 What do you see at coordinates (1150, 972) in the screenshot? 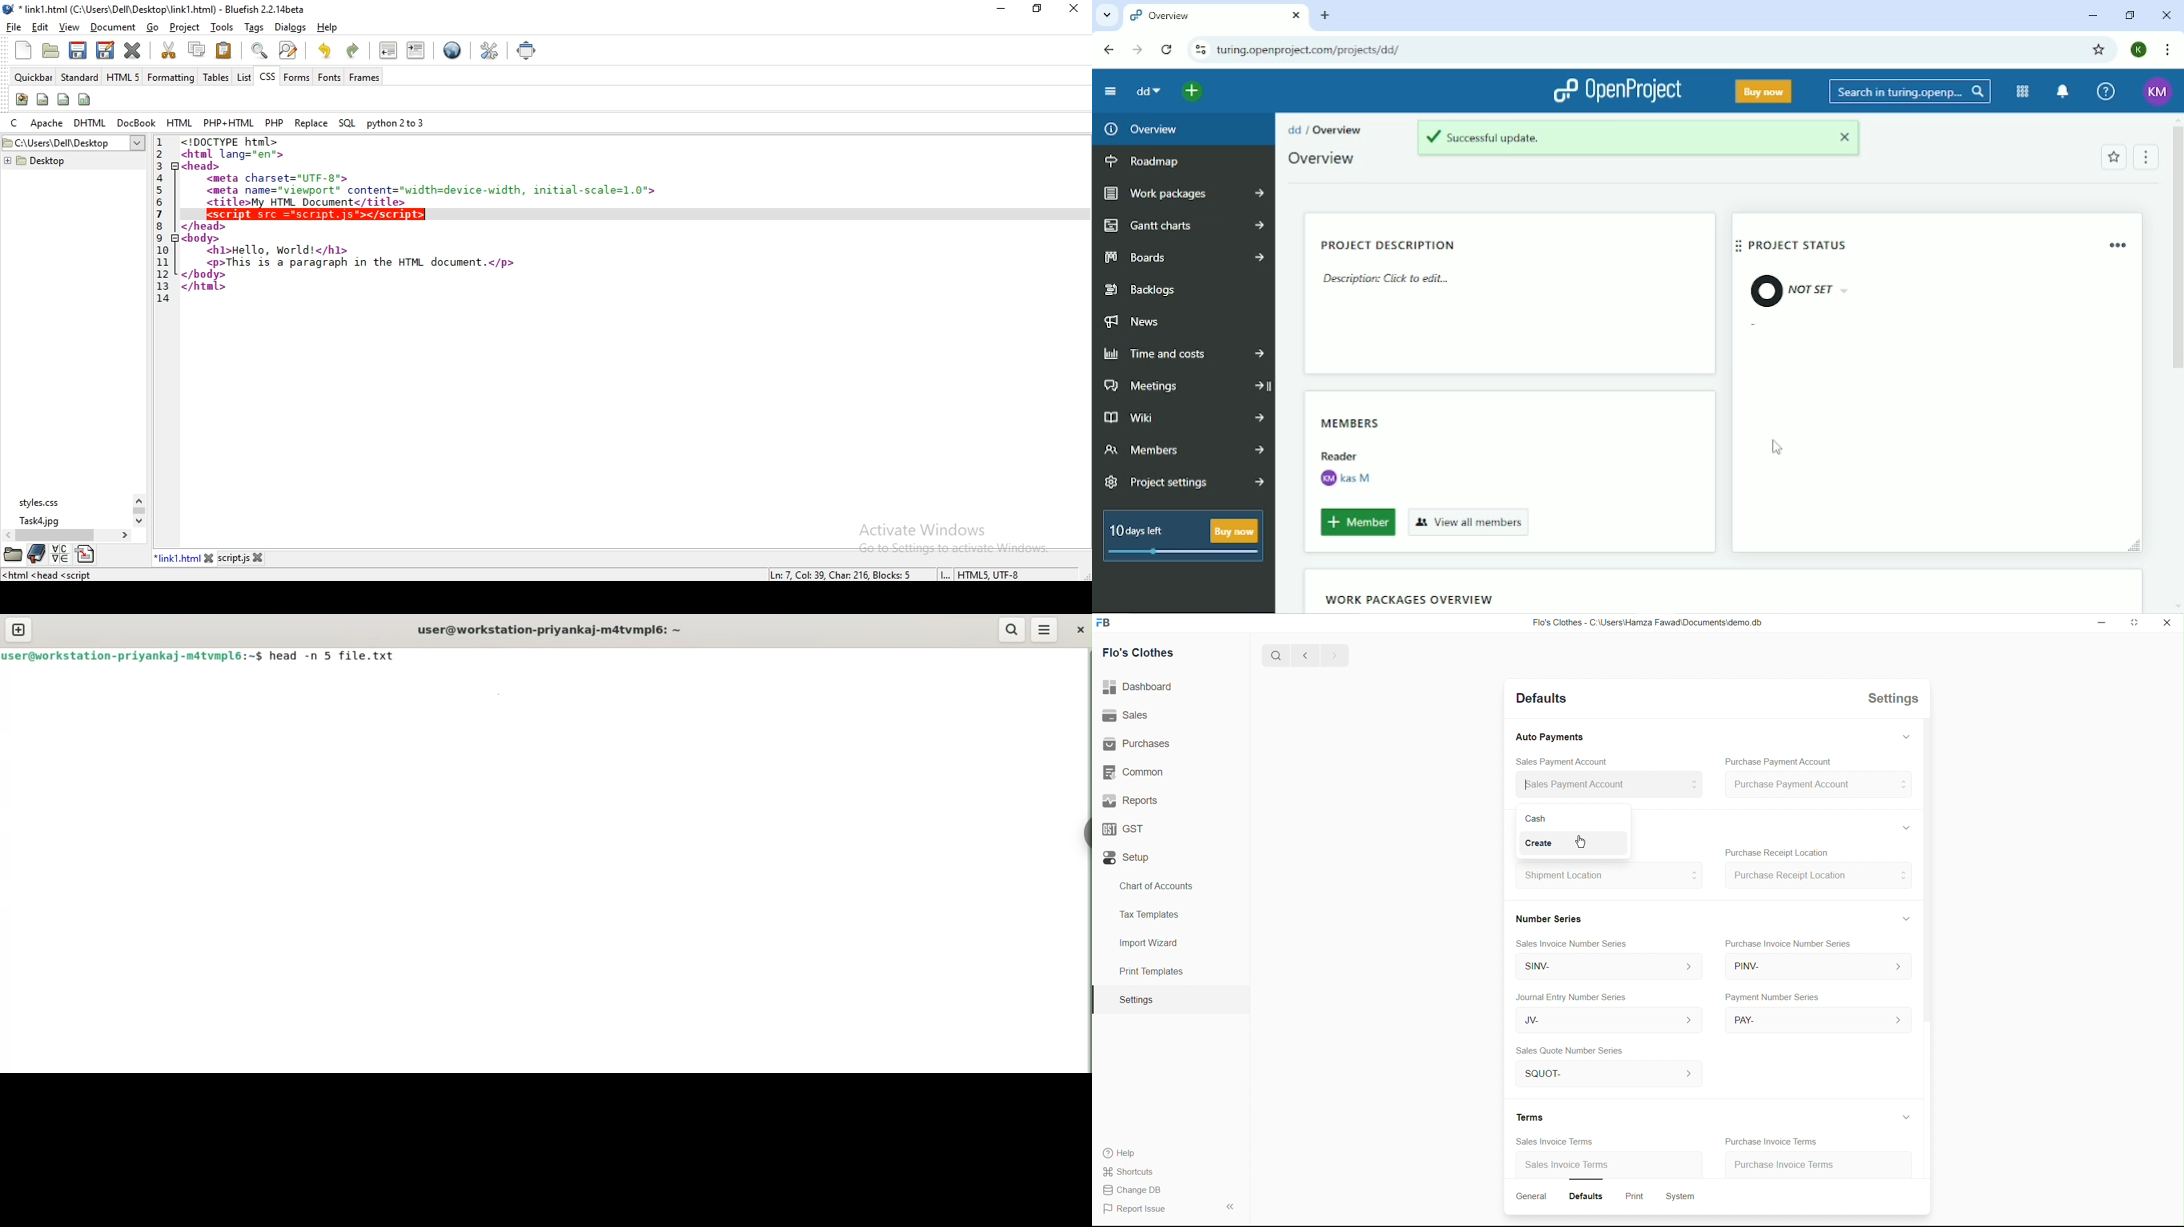
I see `Print Templates` at bounding box center [1150, 972].